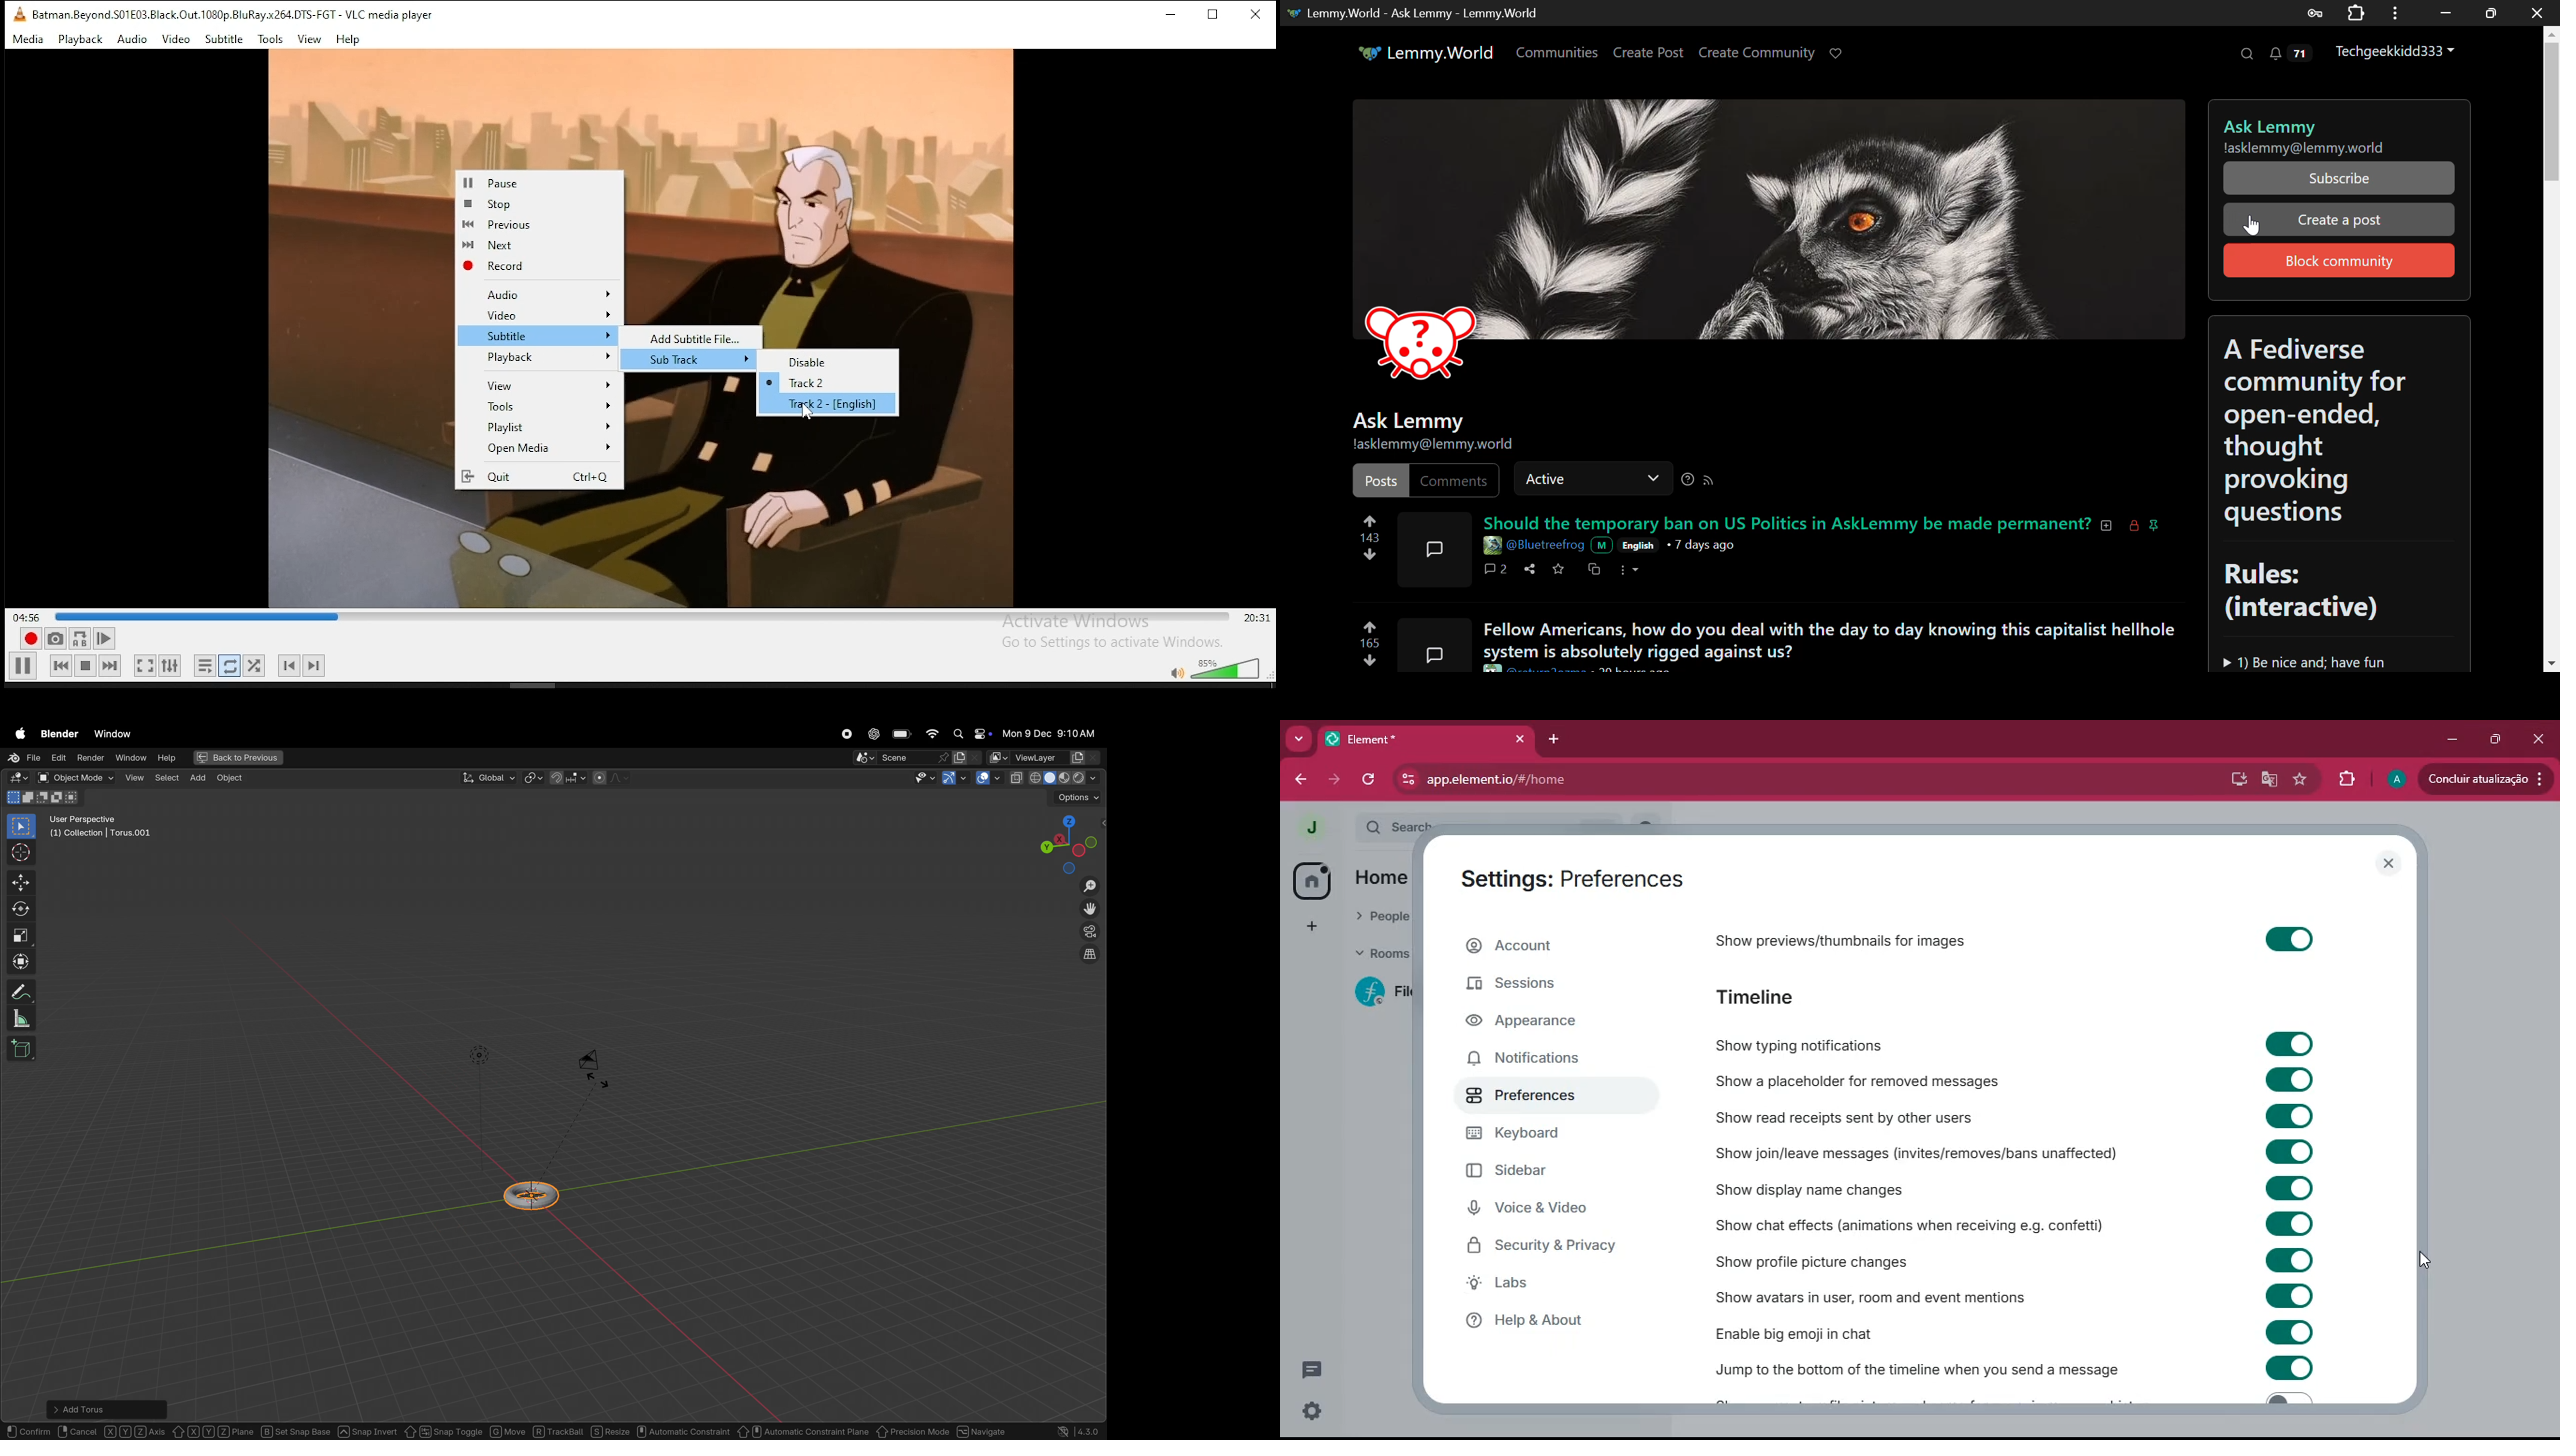 The width and height of the screenshot is (2576, 1456). What do you see at coordinates (970, 734) in the screenshot?
I see `apple widgets` at bounding box center [970, 734].